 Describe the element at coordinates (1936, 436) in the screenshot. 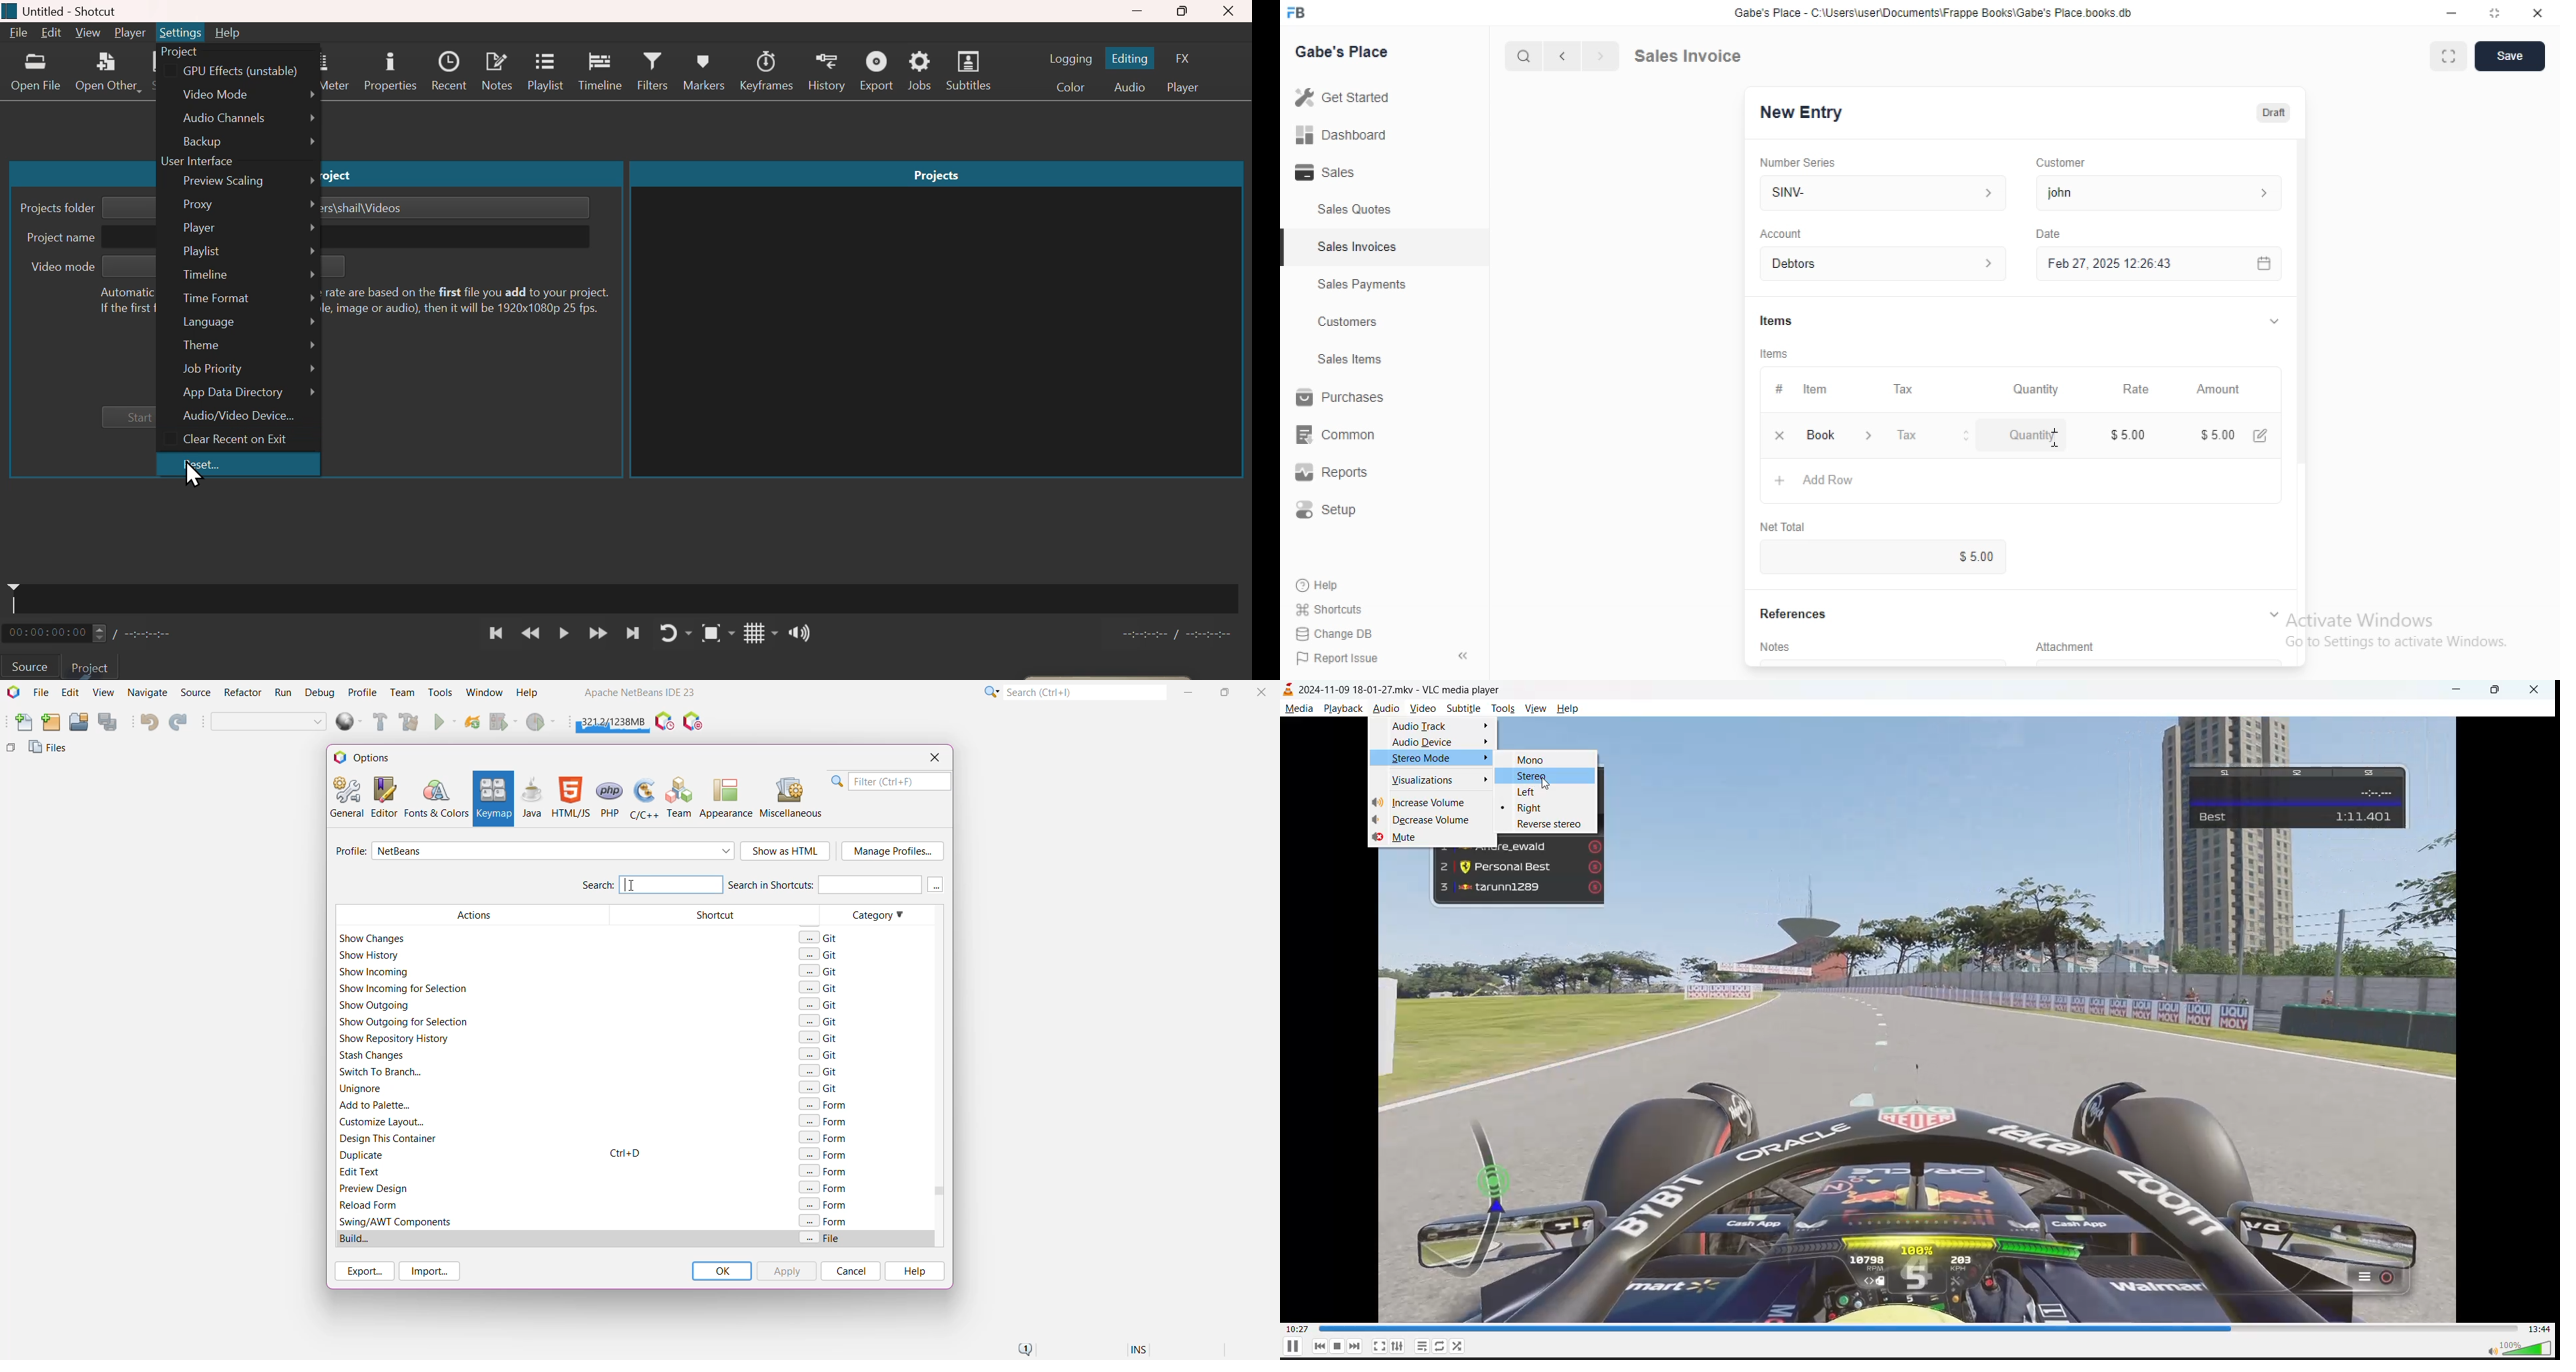

I see `Tax` at that location.